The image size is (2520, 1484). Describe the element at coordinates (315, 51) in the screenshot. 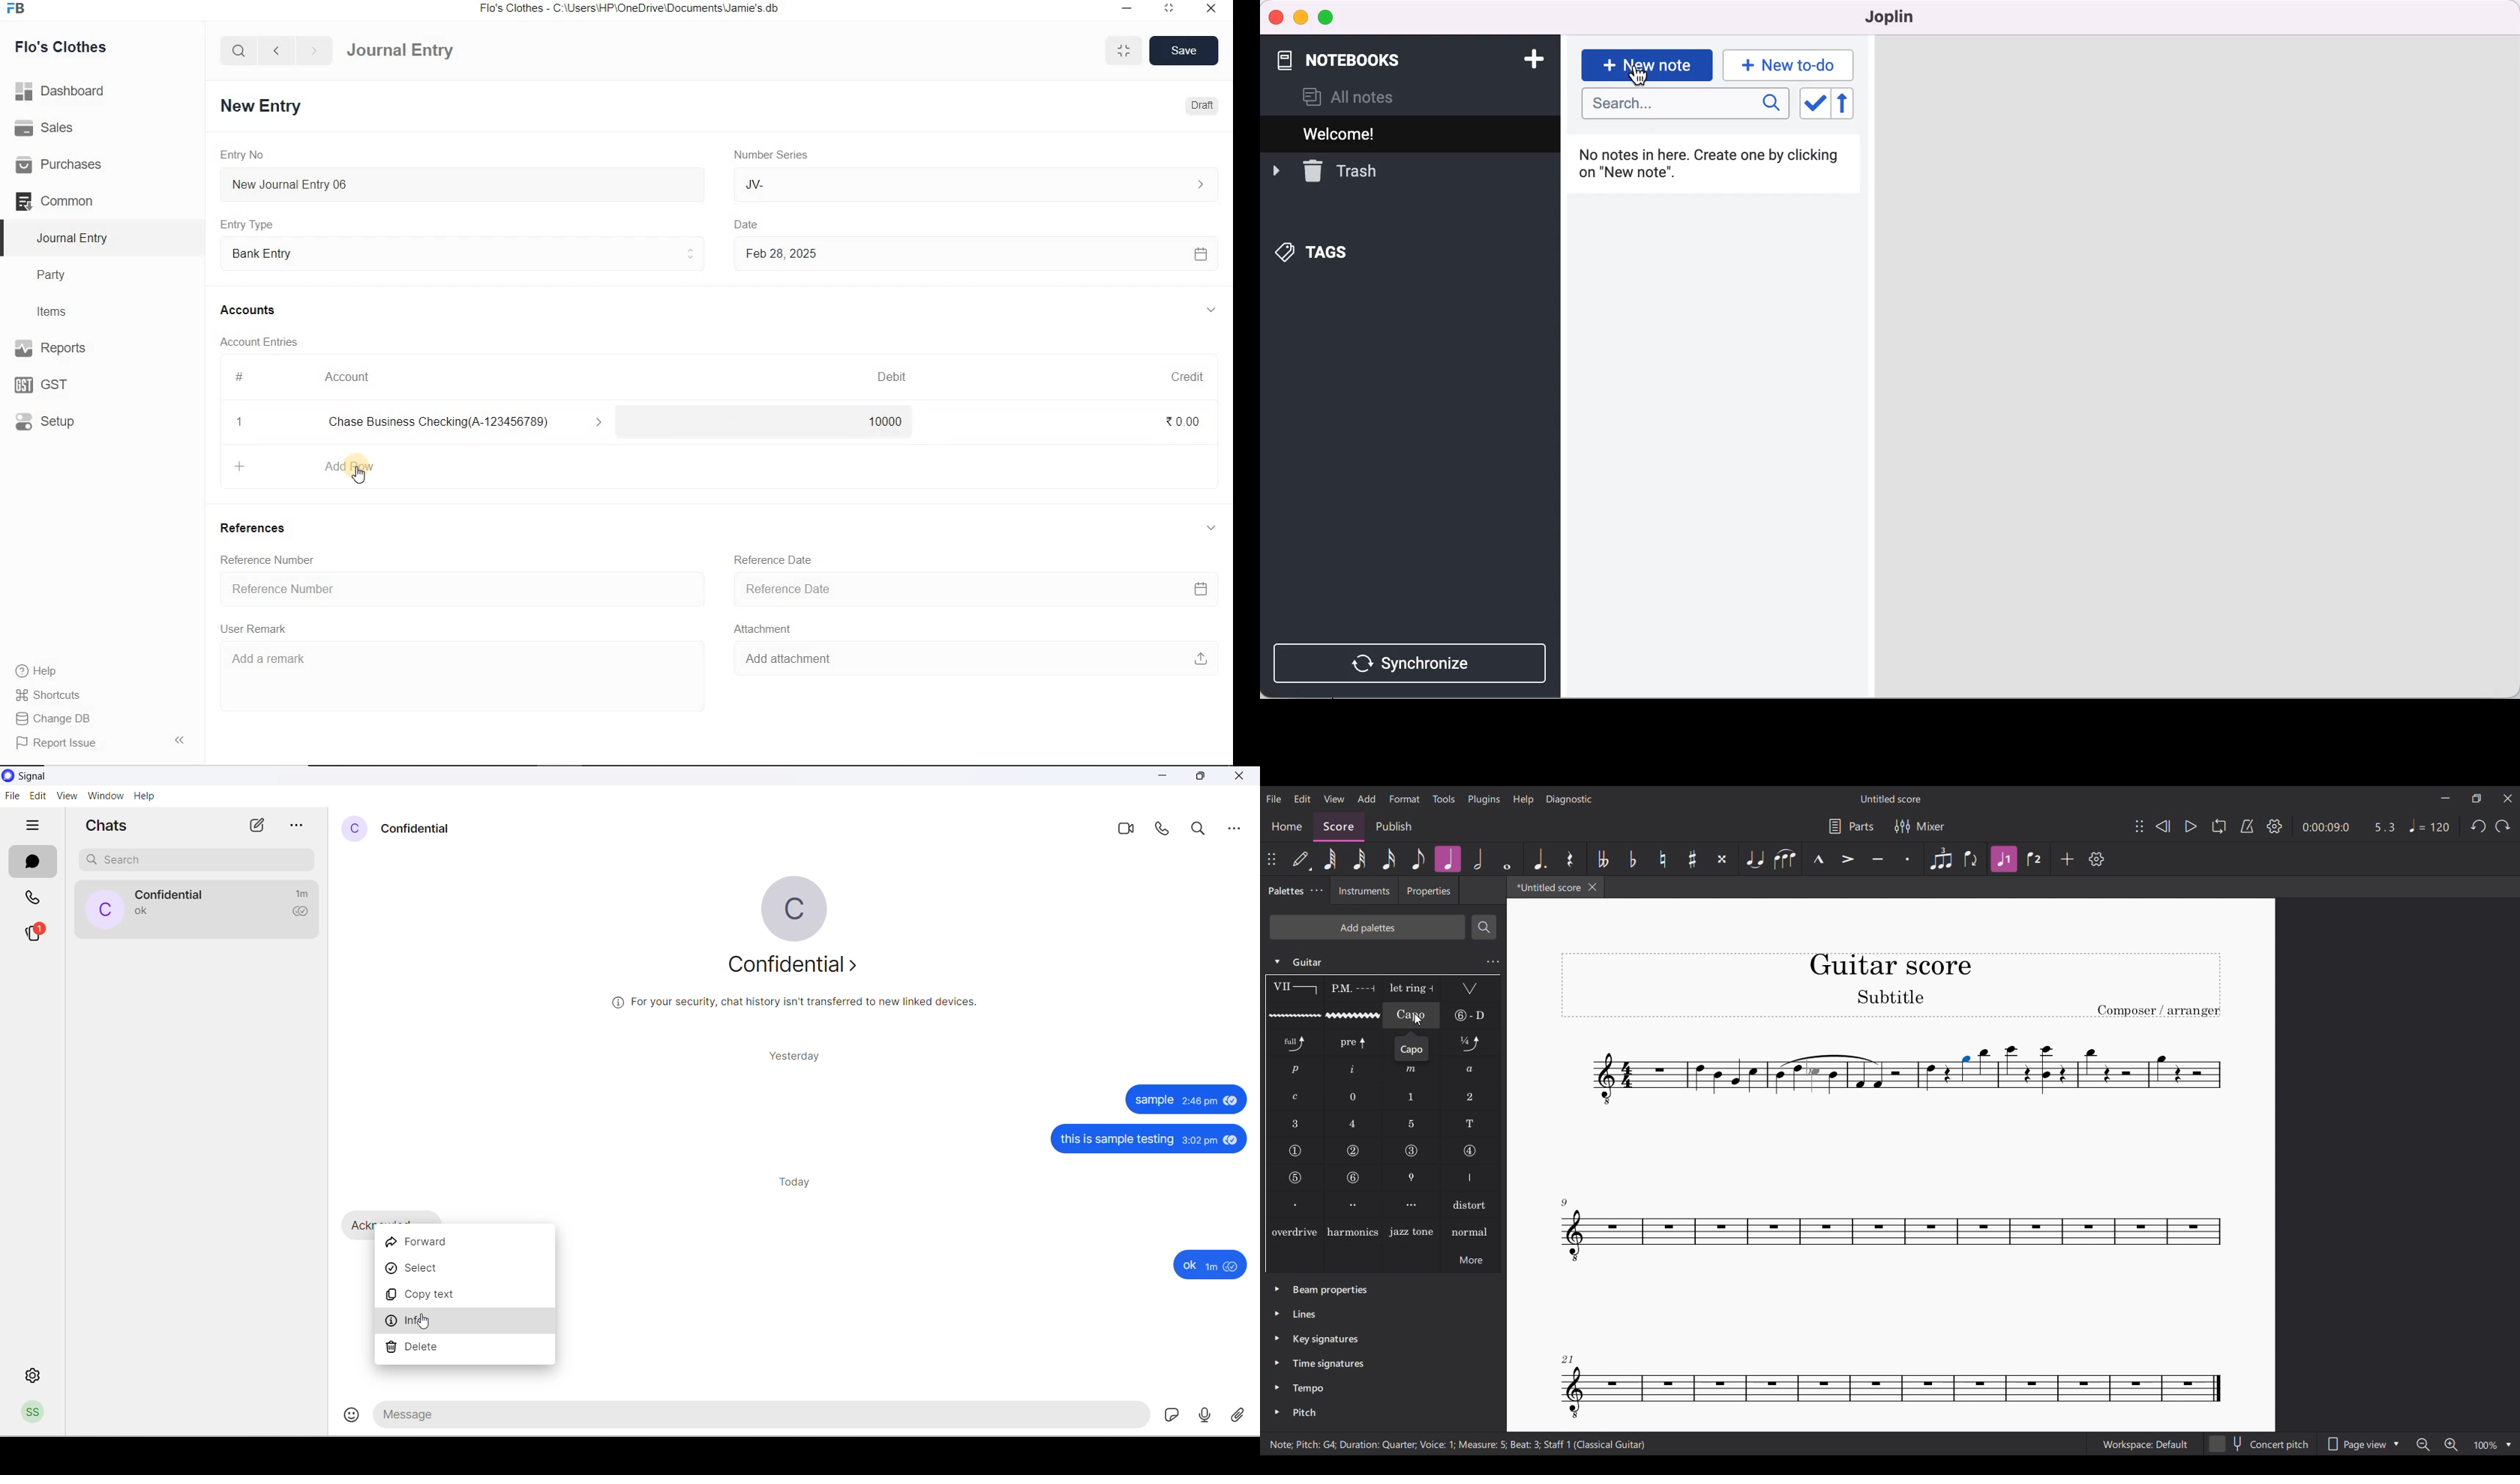

I see `forward` at that location.